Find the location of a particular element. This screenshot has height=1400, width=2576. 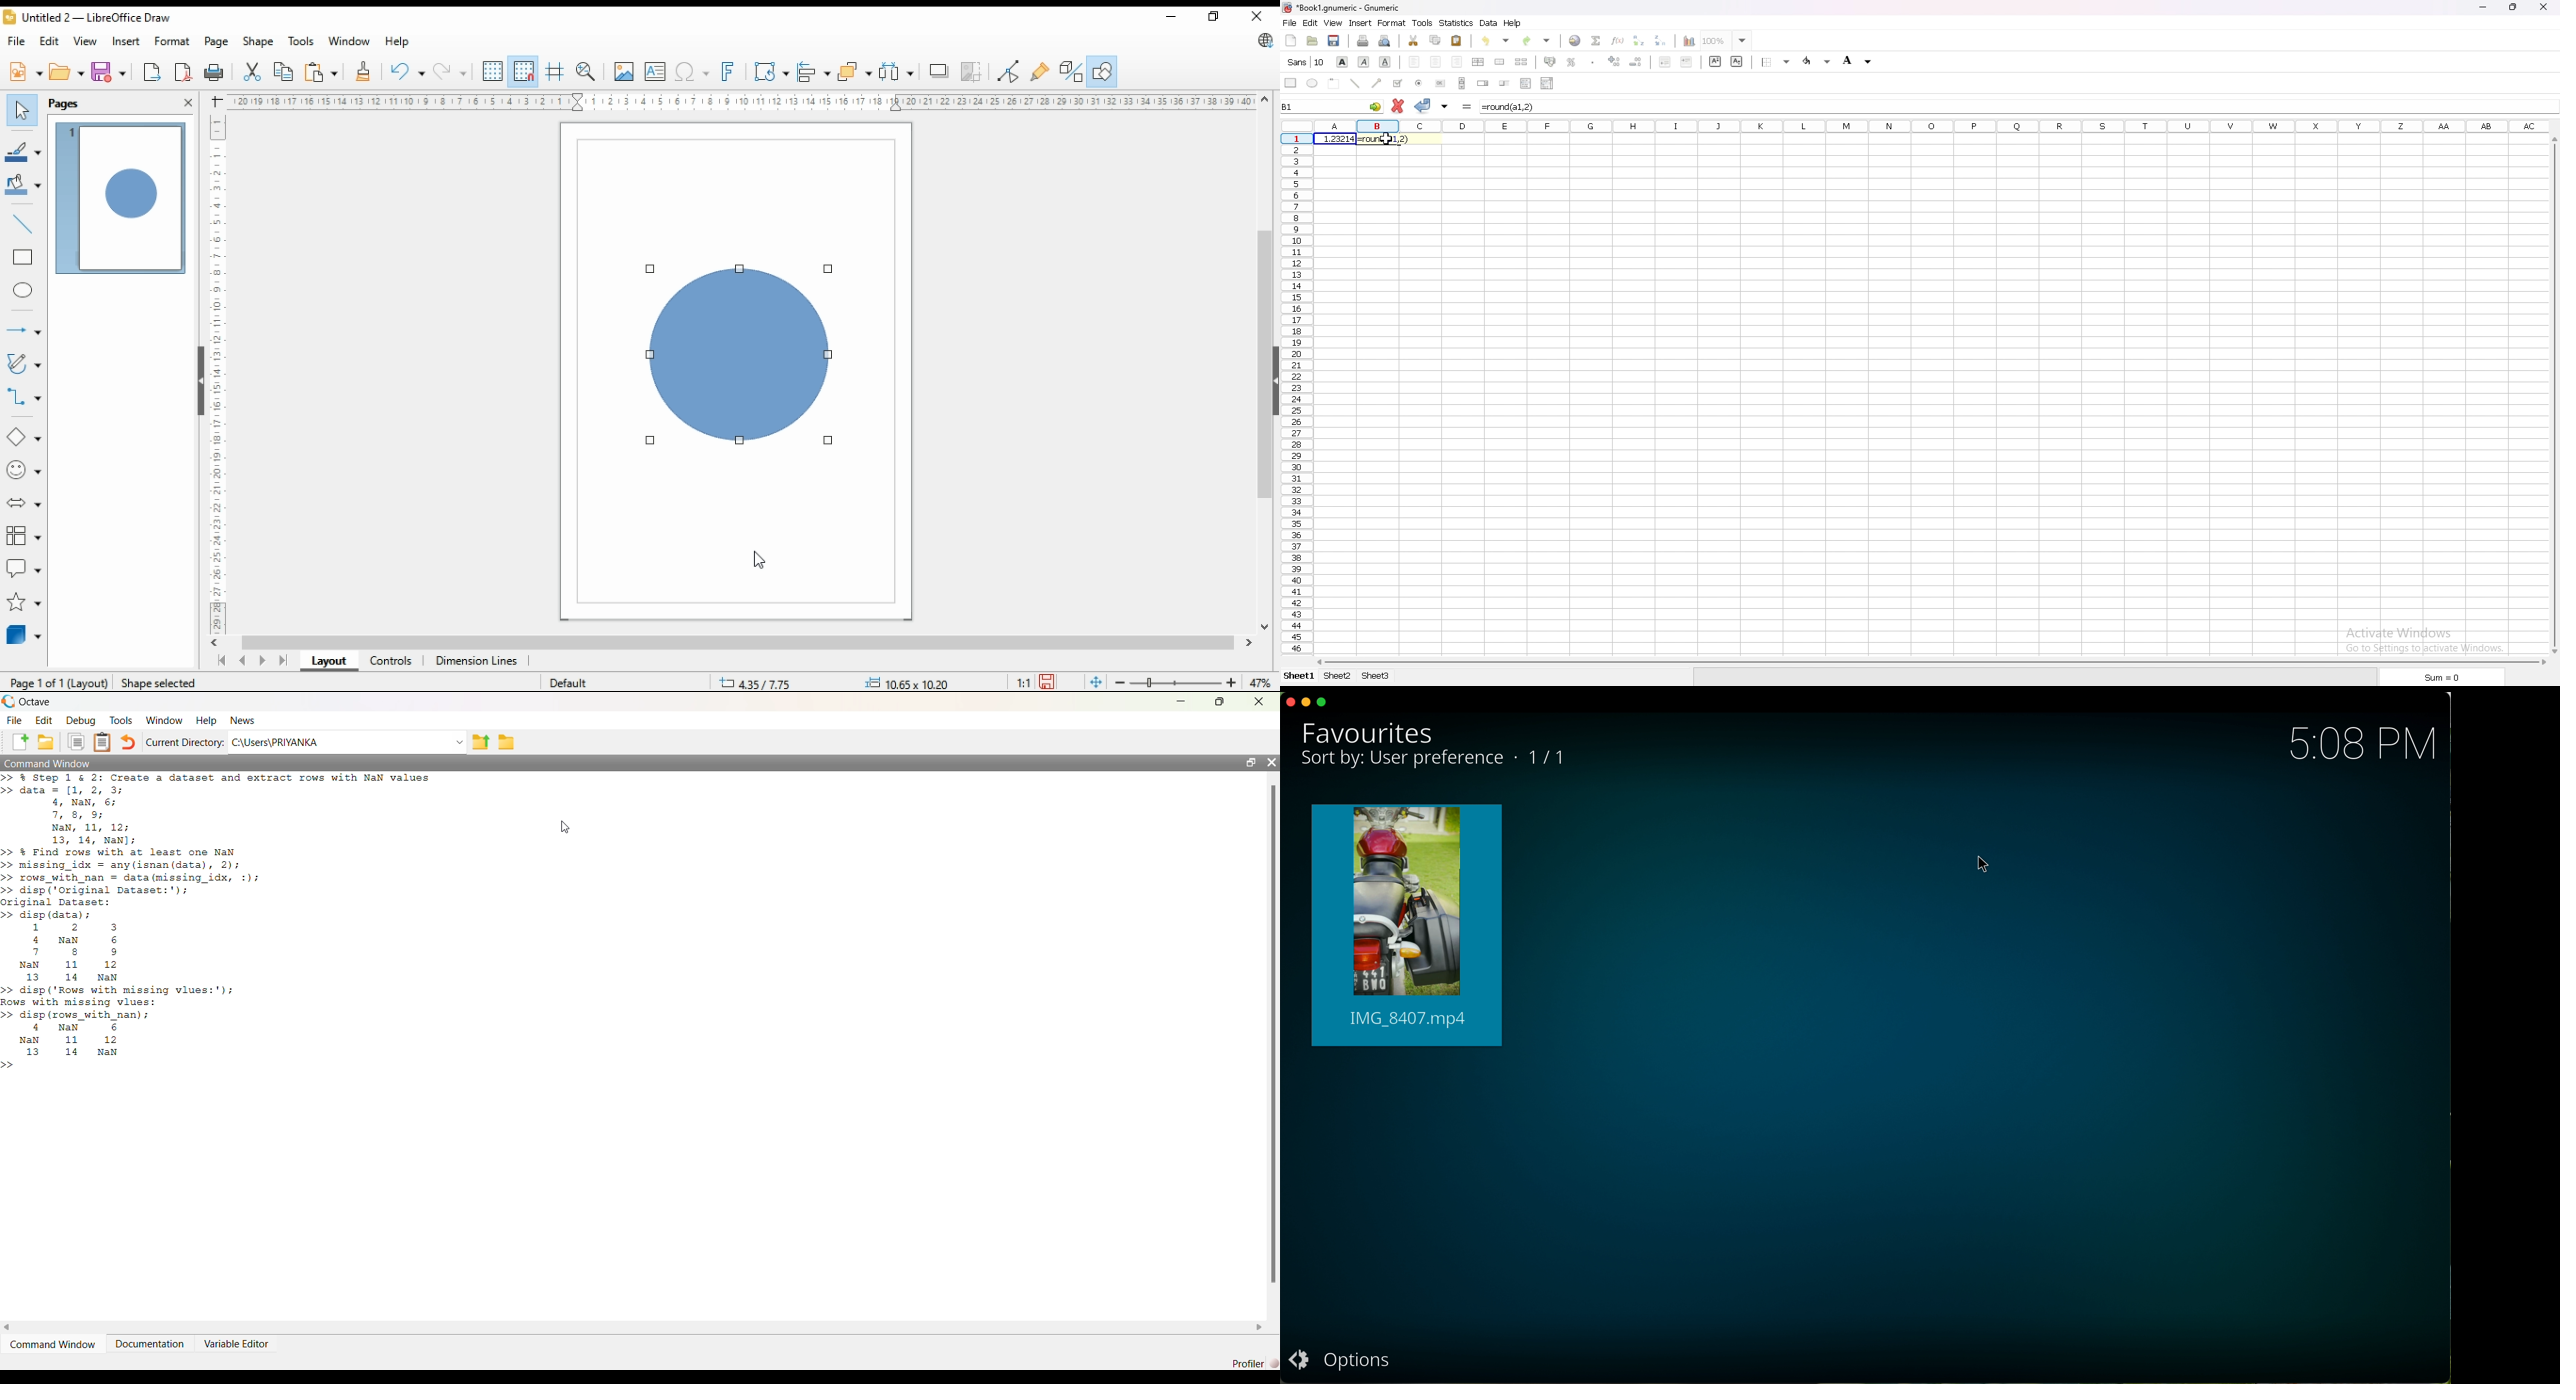

fill color is located at coordinates (23, 185).